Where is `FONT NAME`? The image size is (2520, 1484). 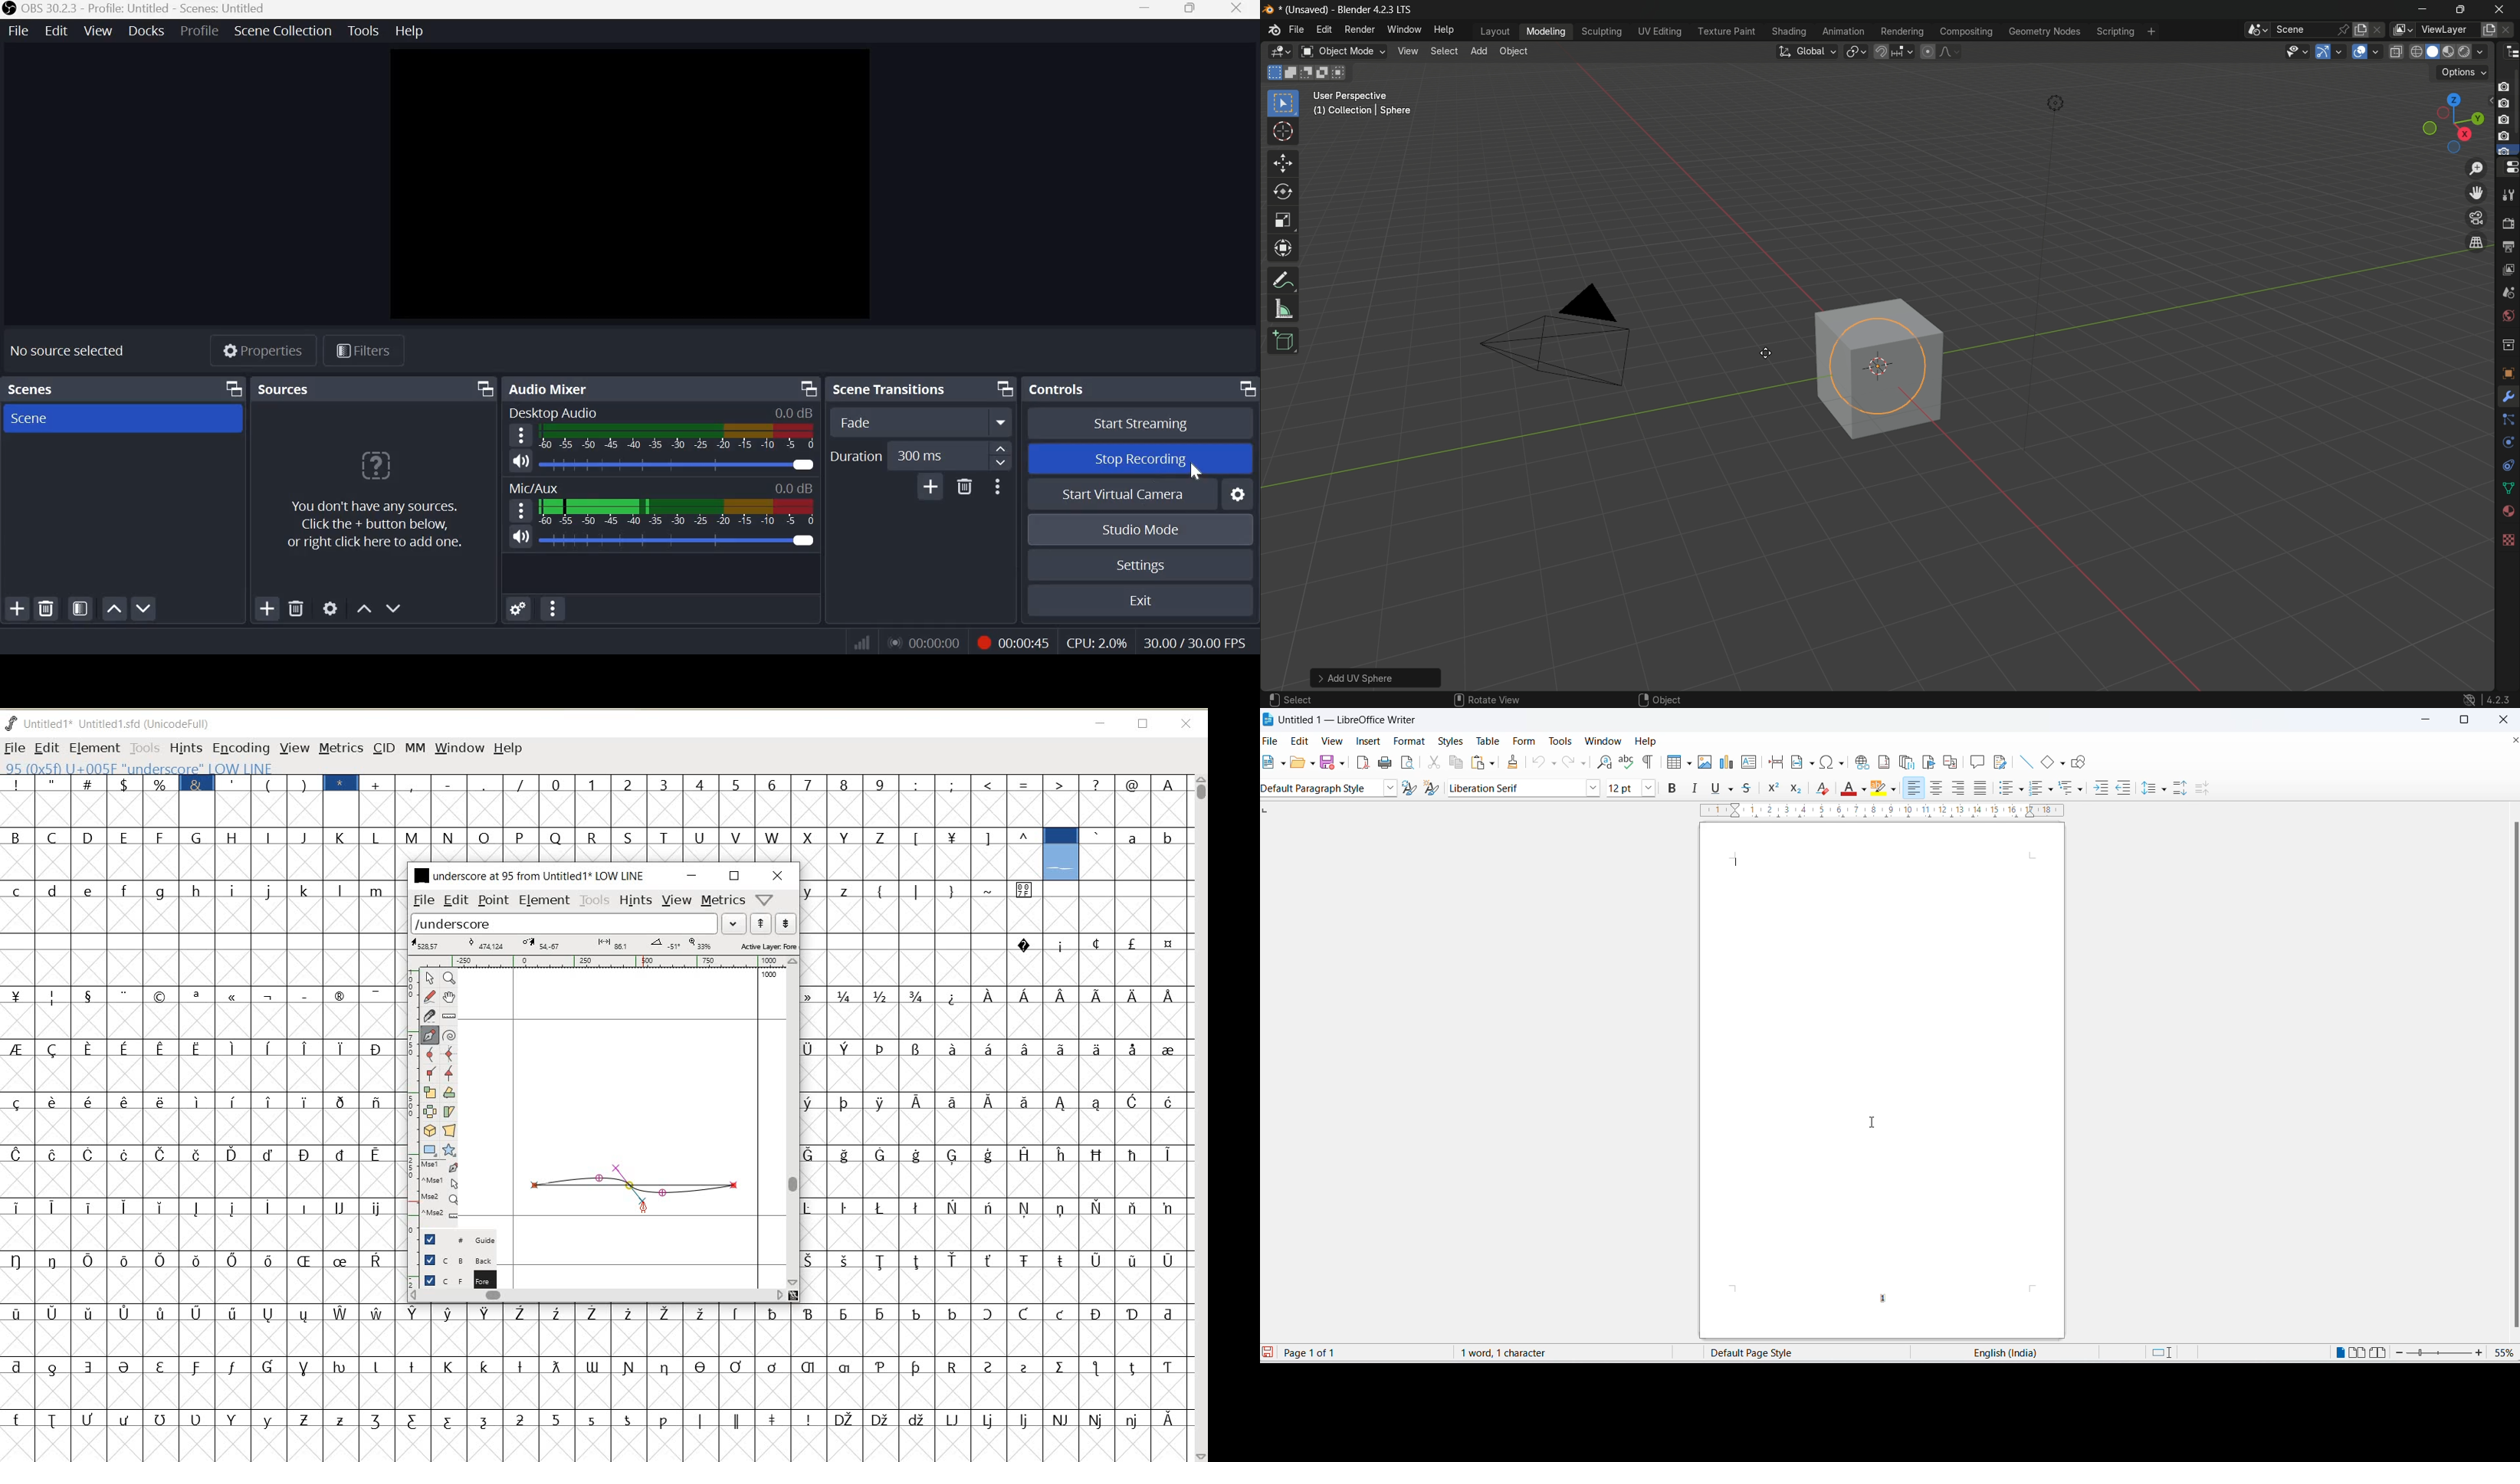 FONT NAME is located at coordinates (120, 723).